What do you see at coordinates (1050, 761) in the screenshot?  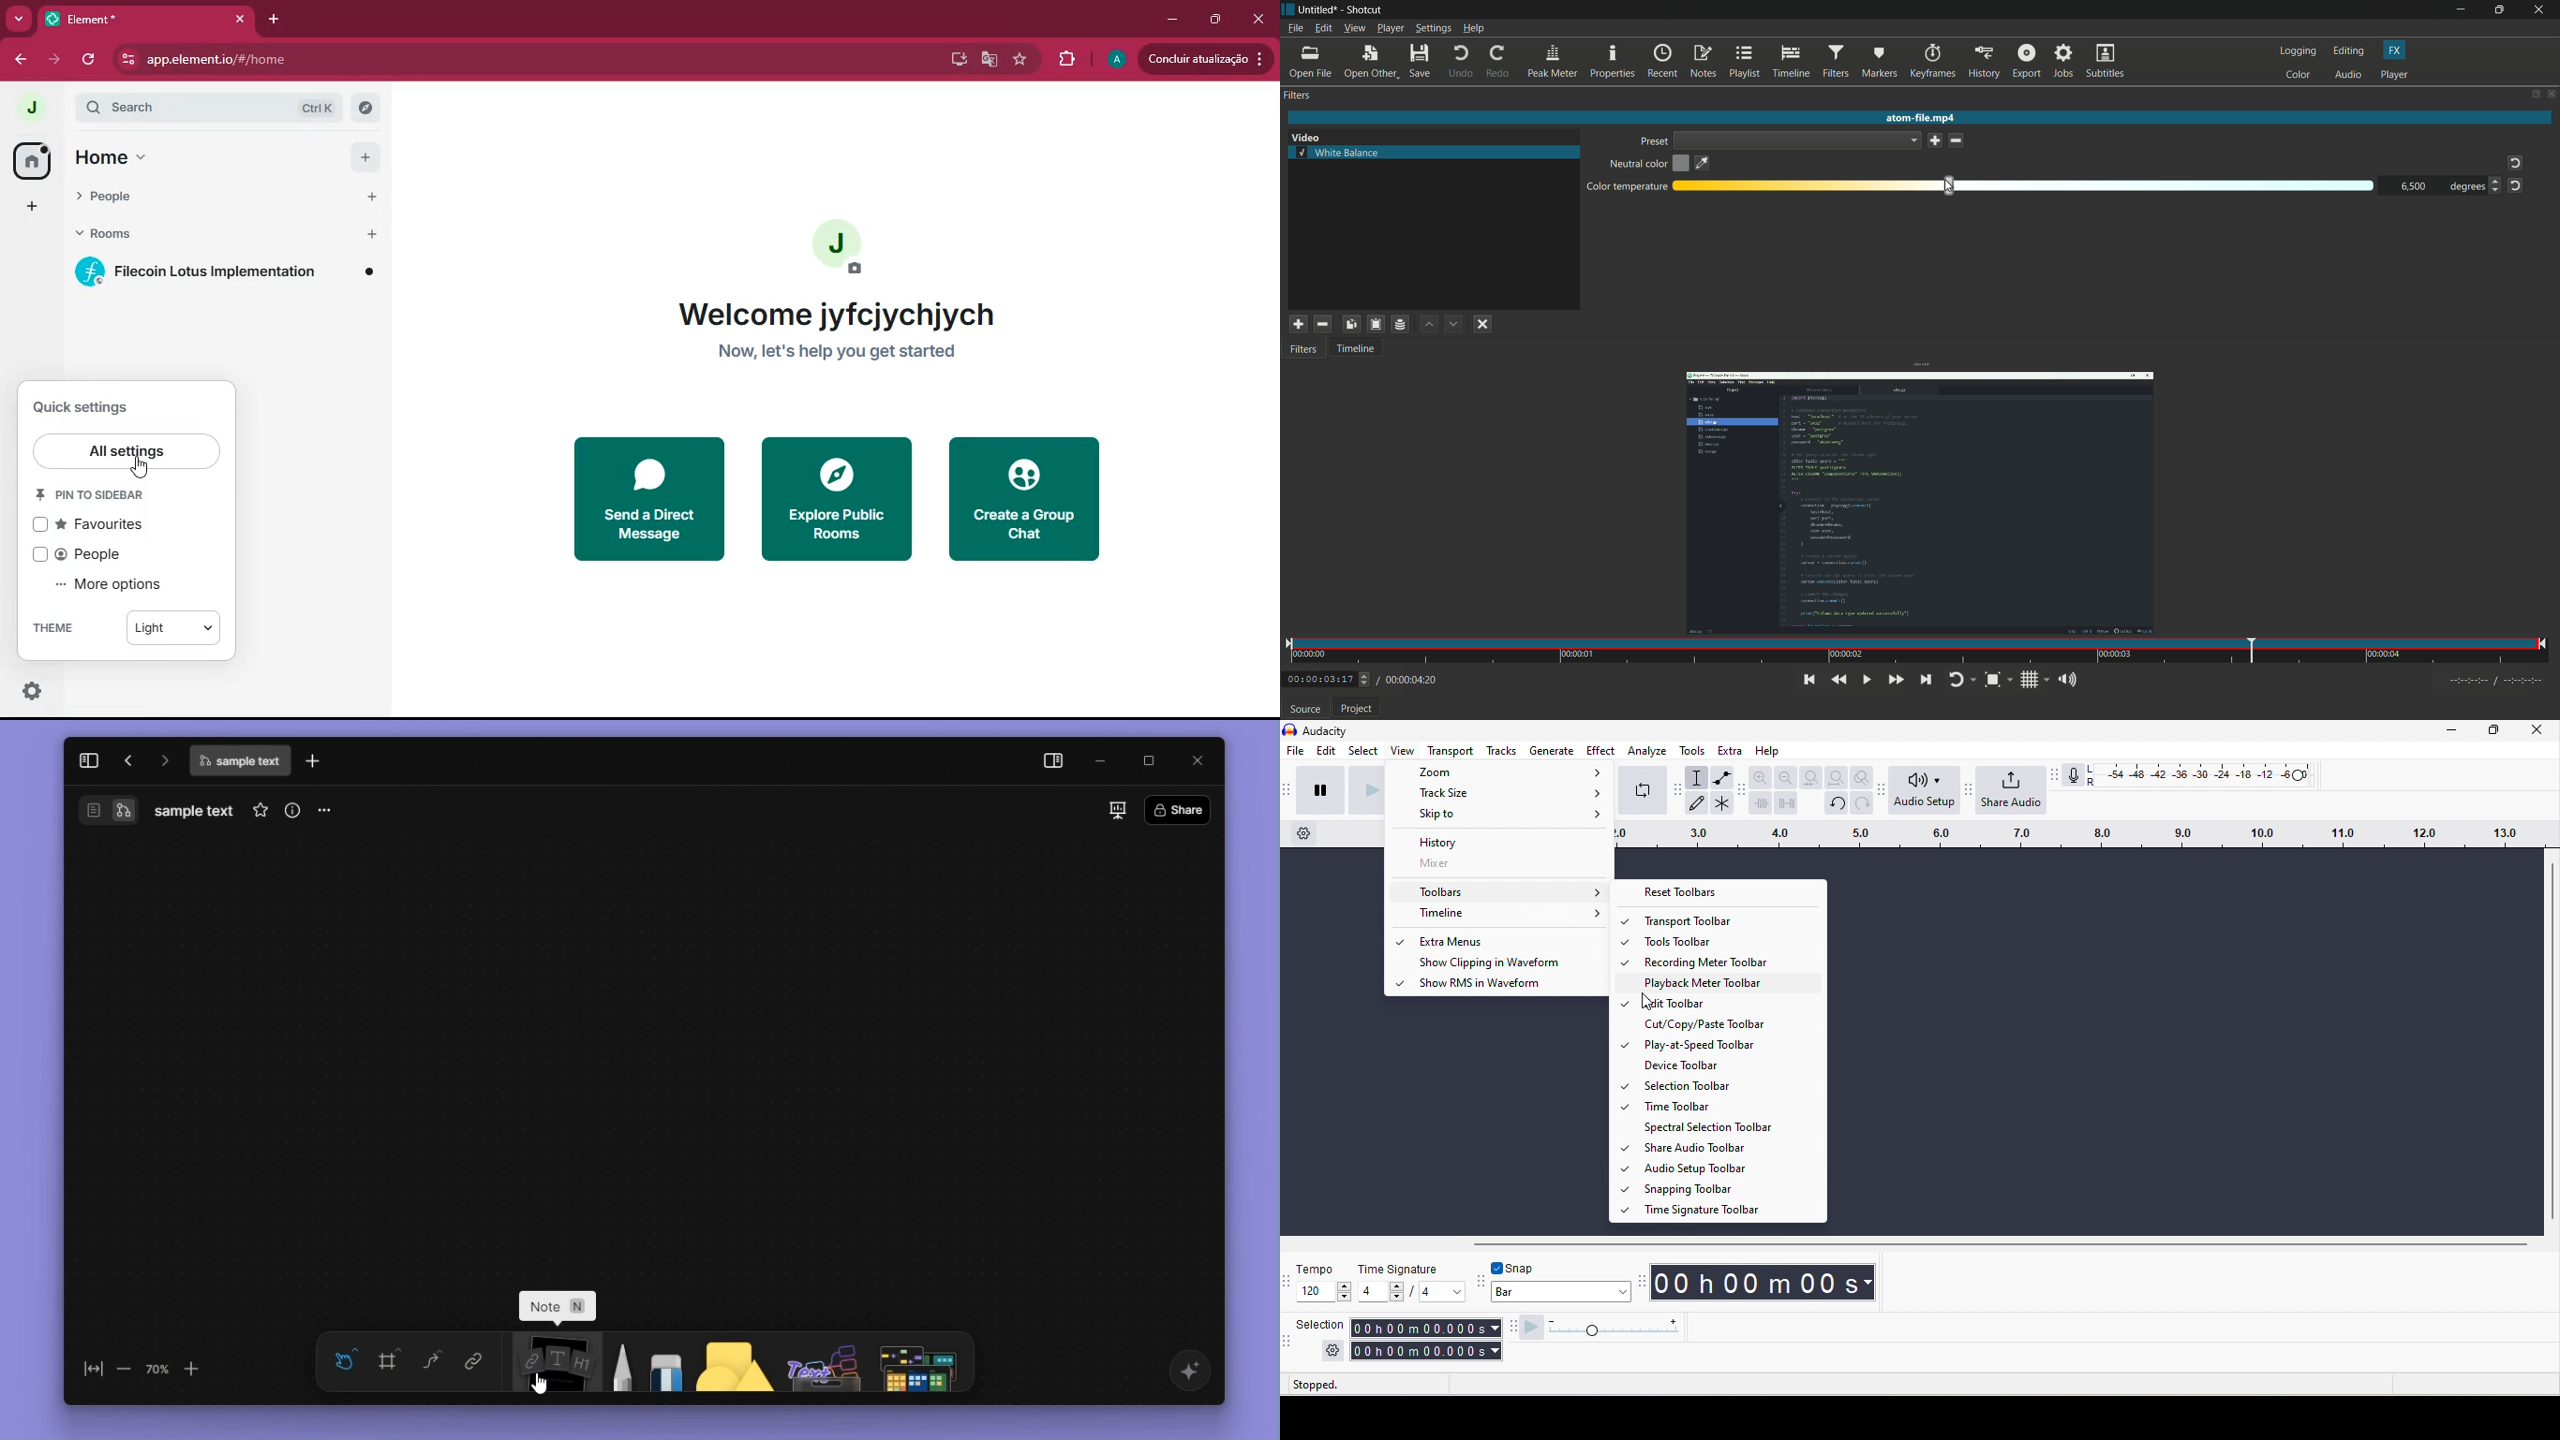 I see `side panel` at bounding box center [1050, 761].